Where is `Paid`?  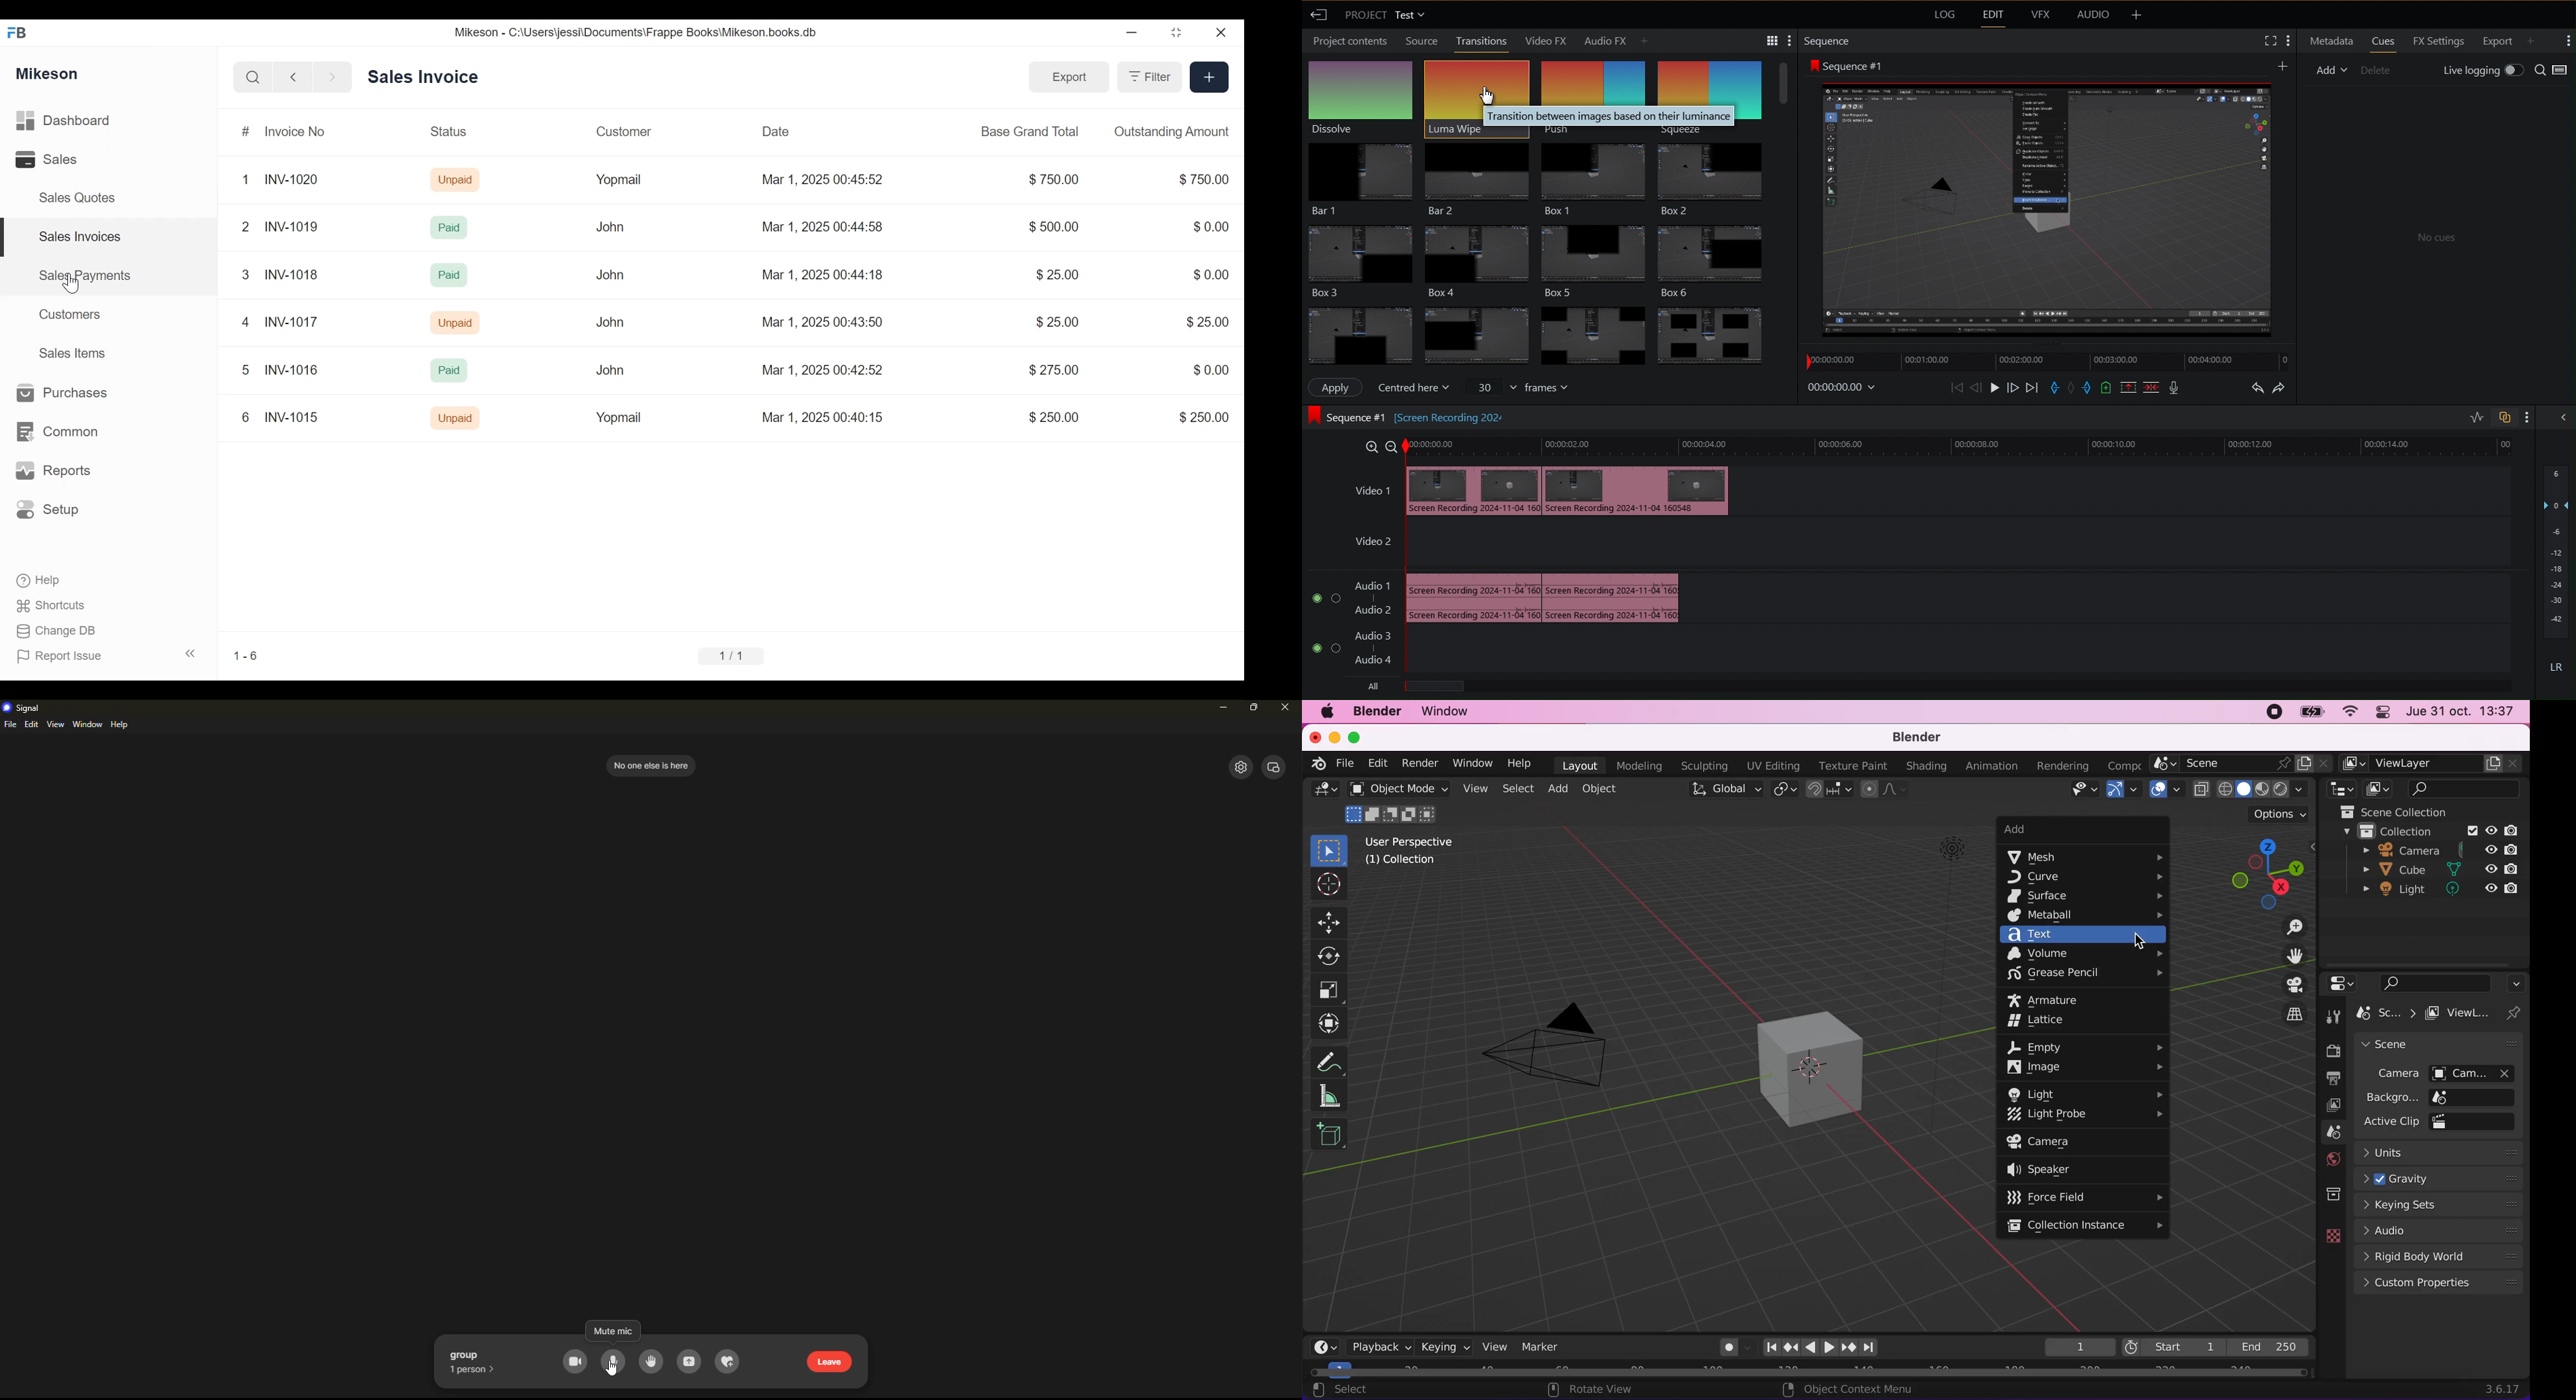 Paid is located at coordinates (448, 229).